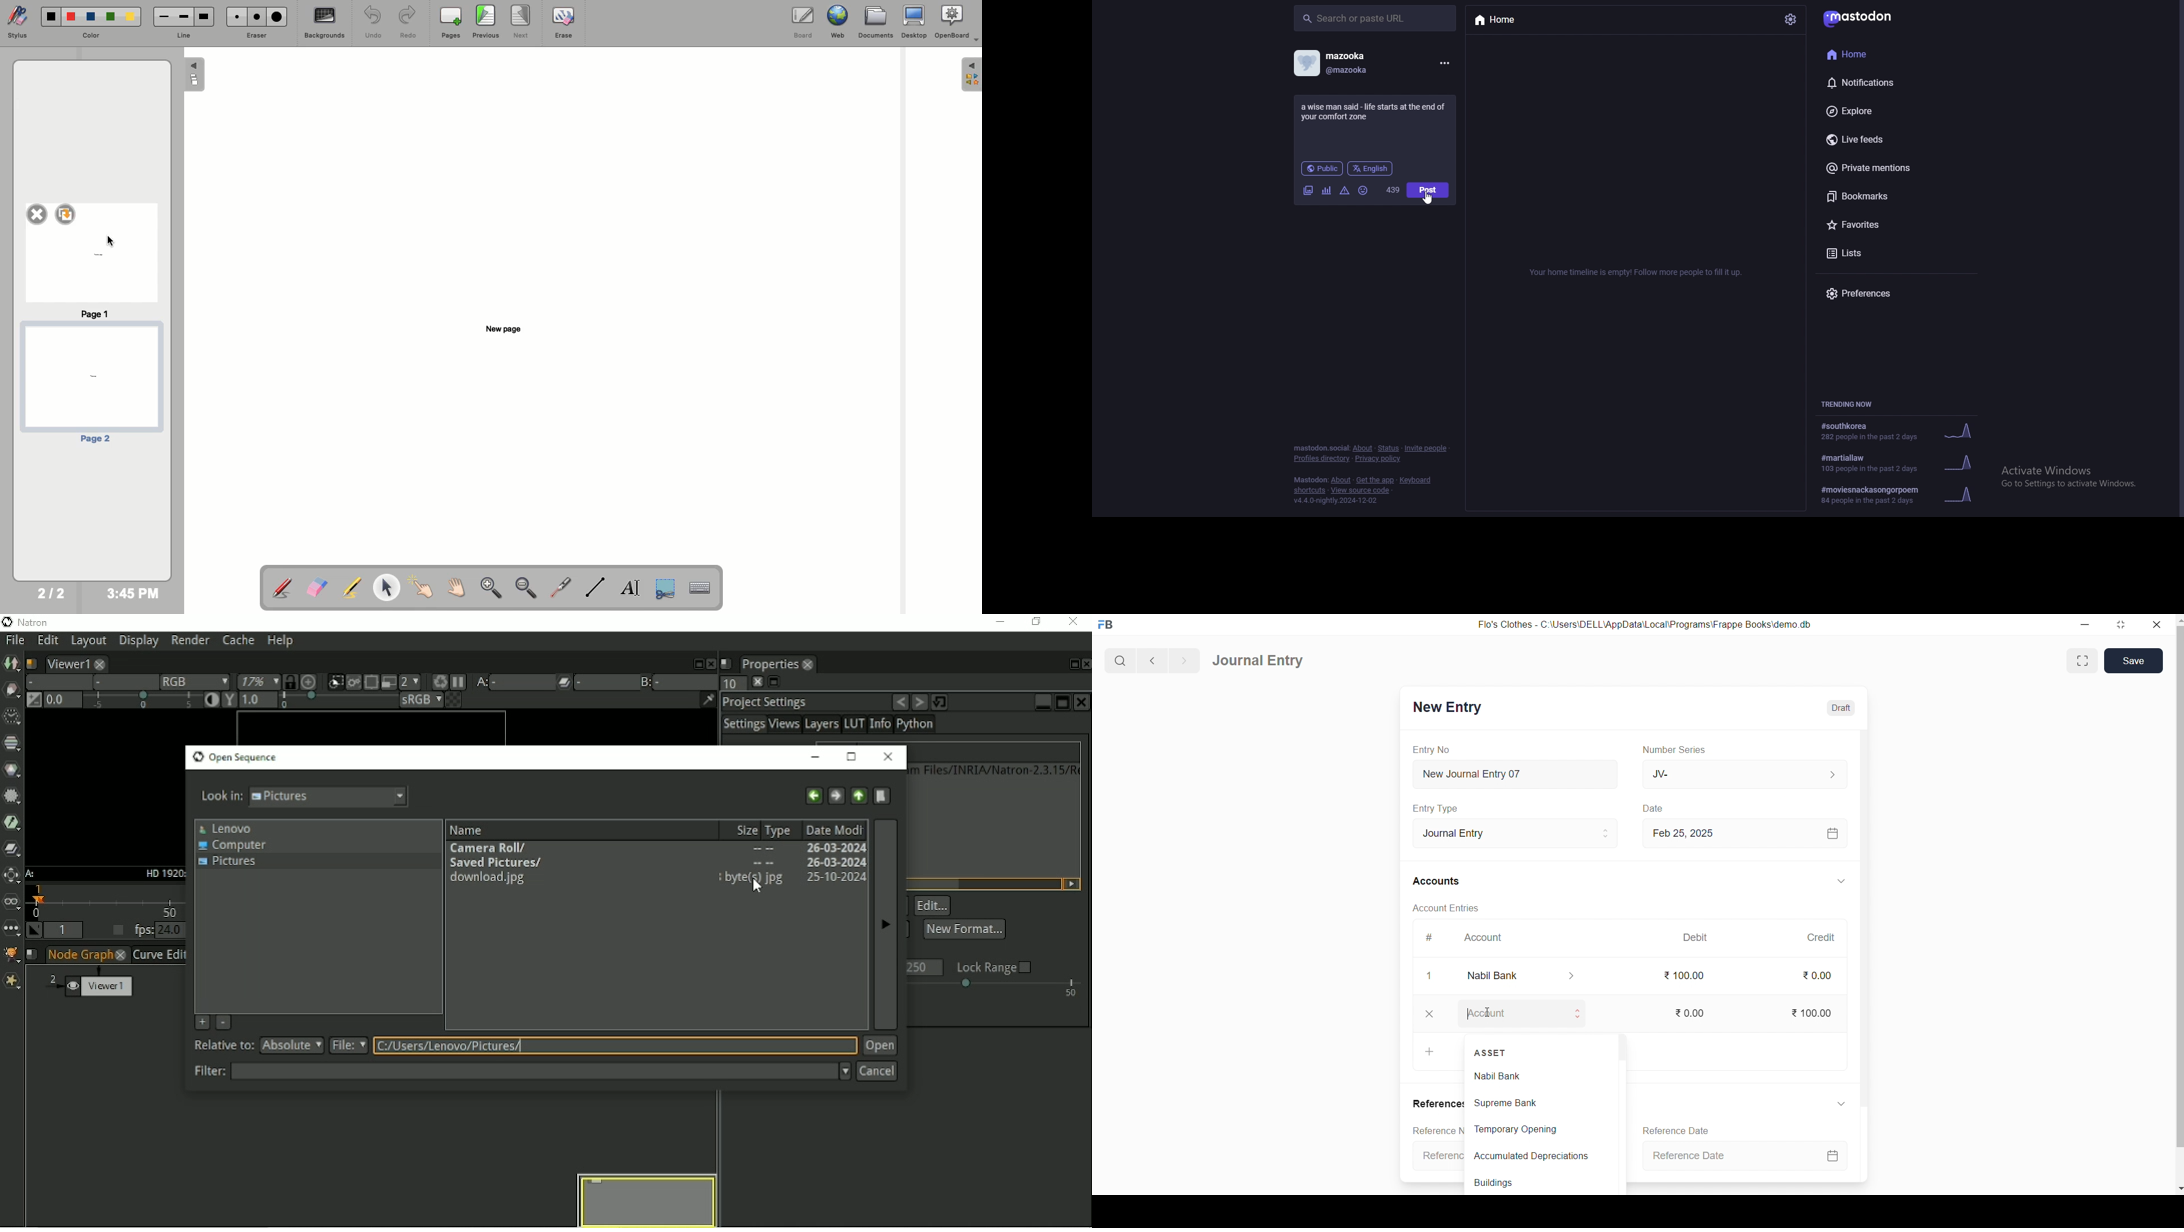 The width and height of the screenshot is (2184, 1232). Describe the element at coordinates (1151, 659) in the screenshot. I see `navigate backward ` at that location.